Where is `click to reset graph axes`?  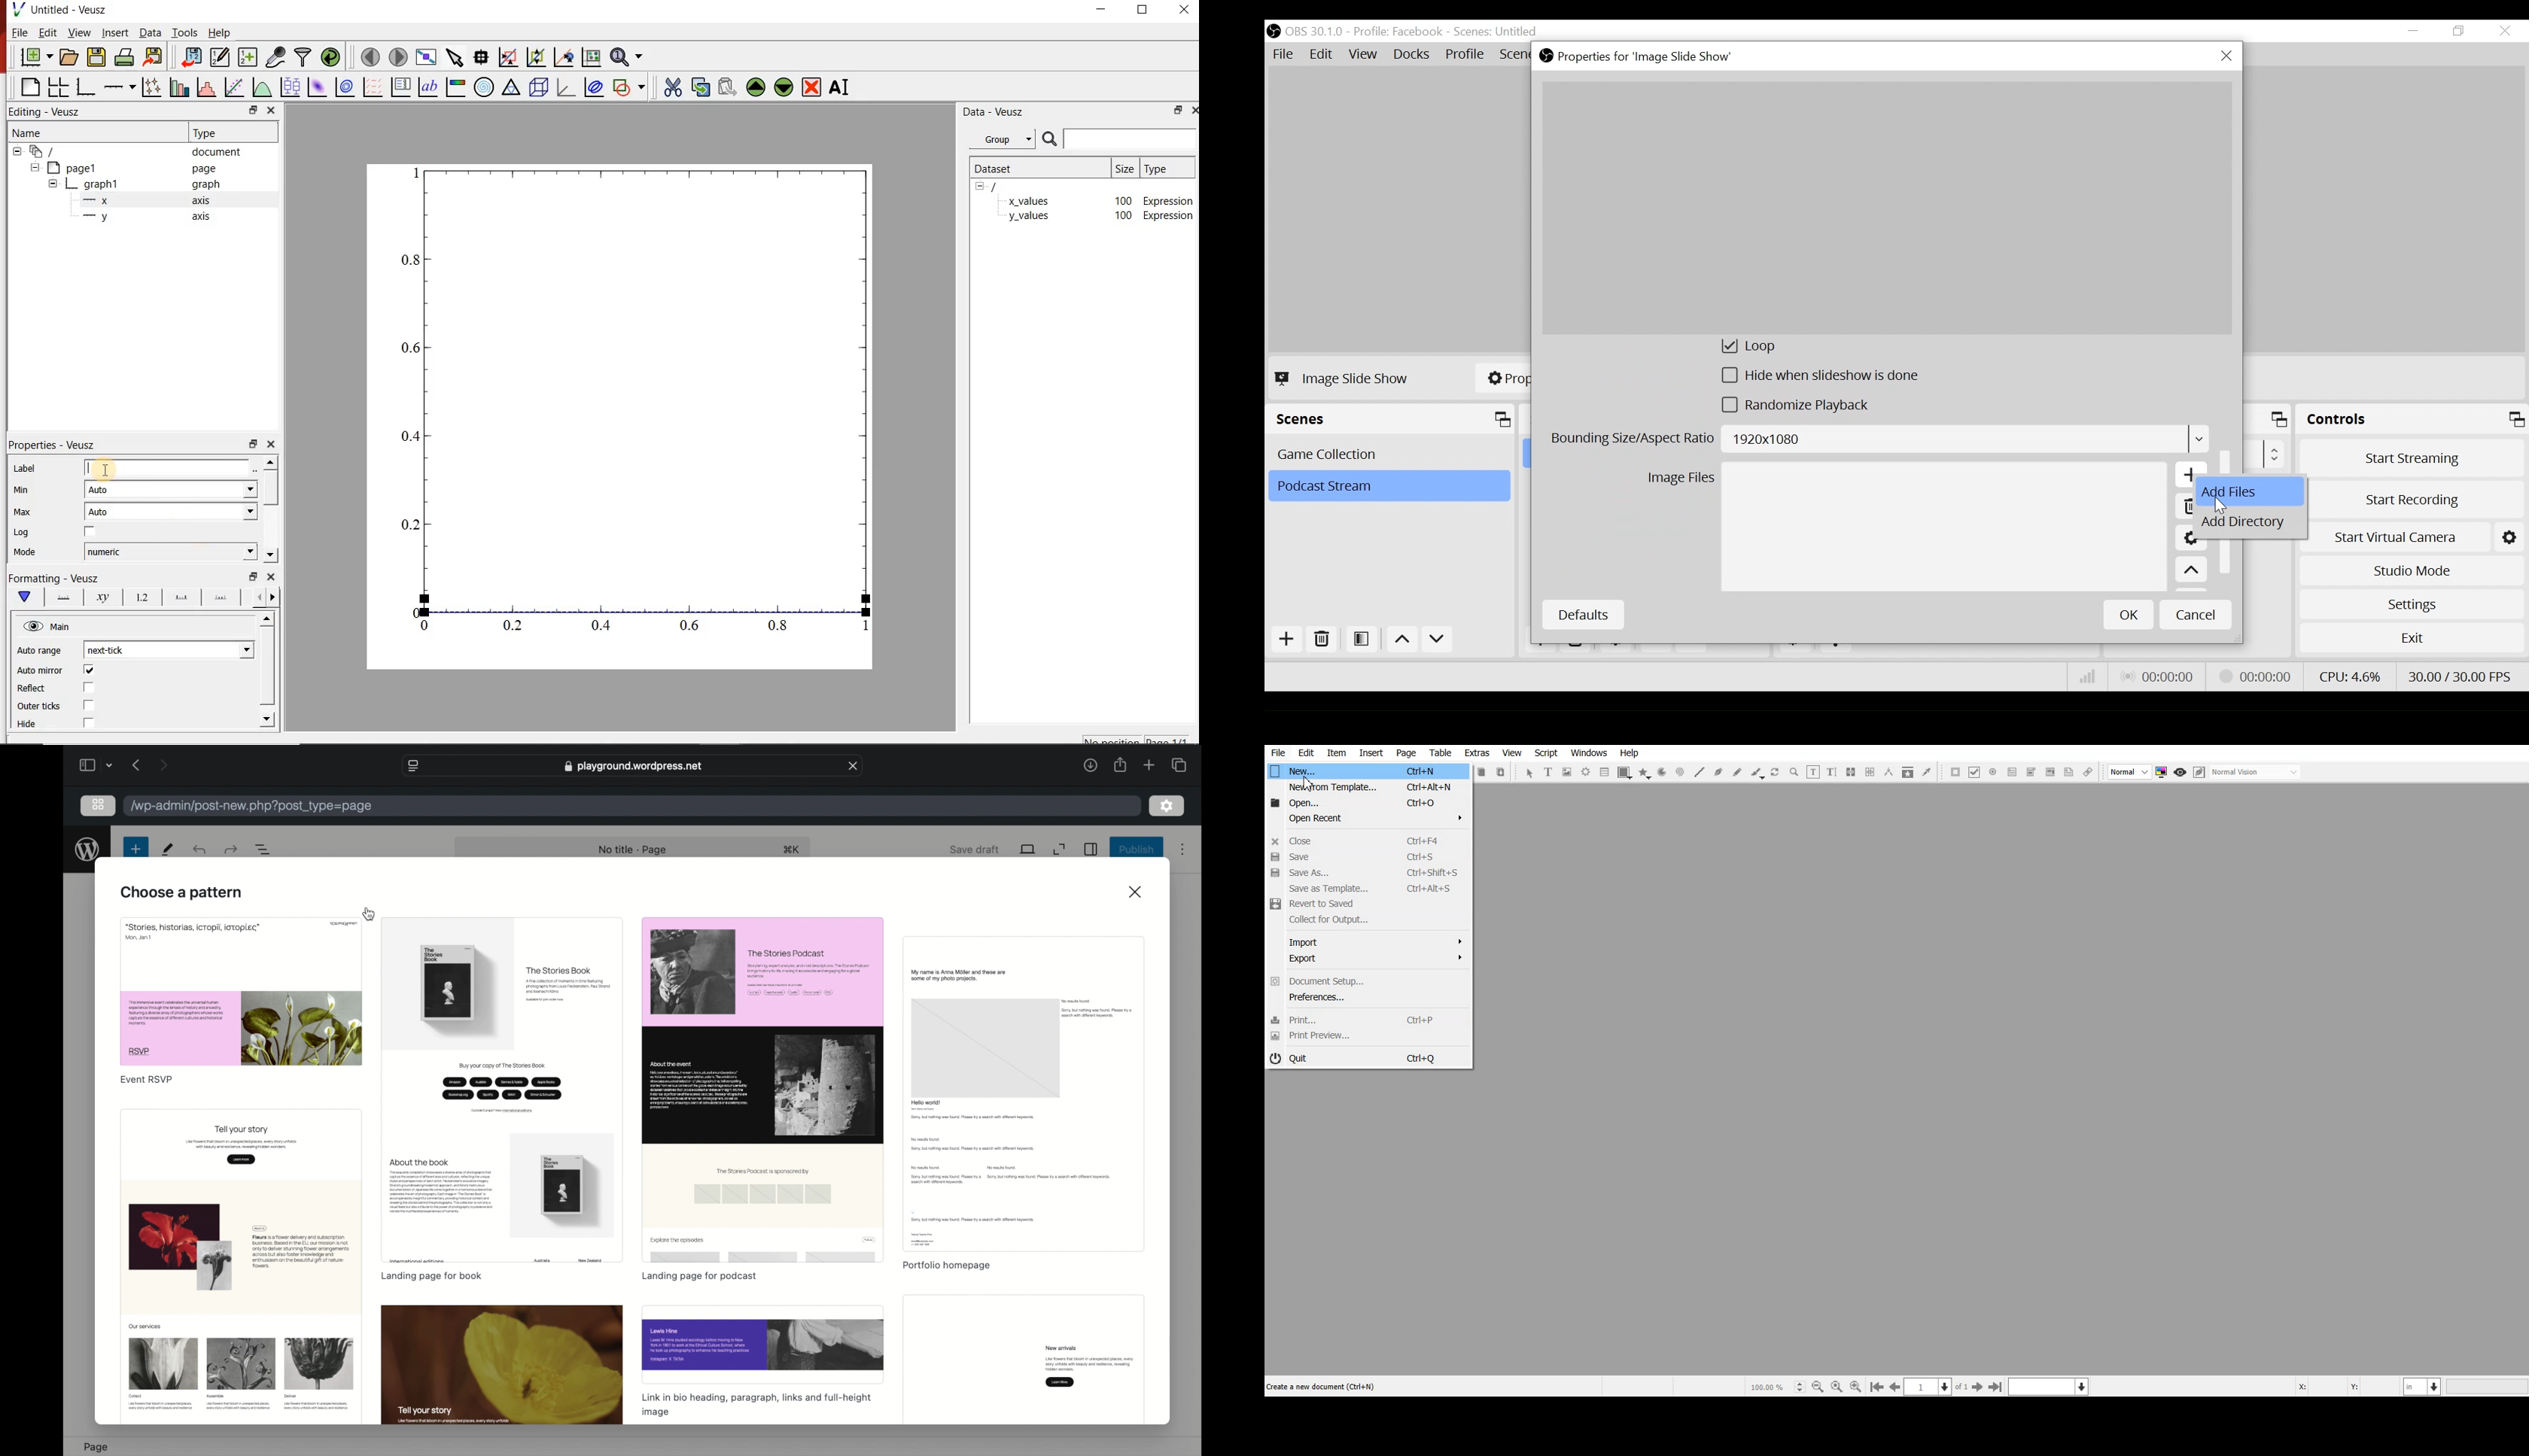
click to reset graph axes is located at coordinates (590, 58).